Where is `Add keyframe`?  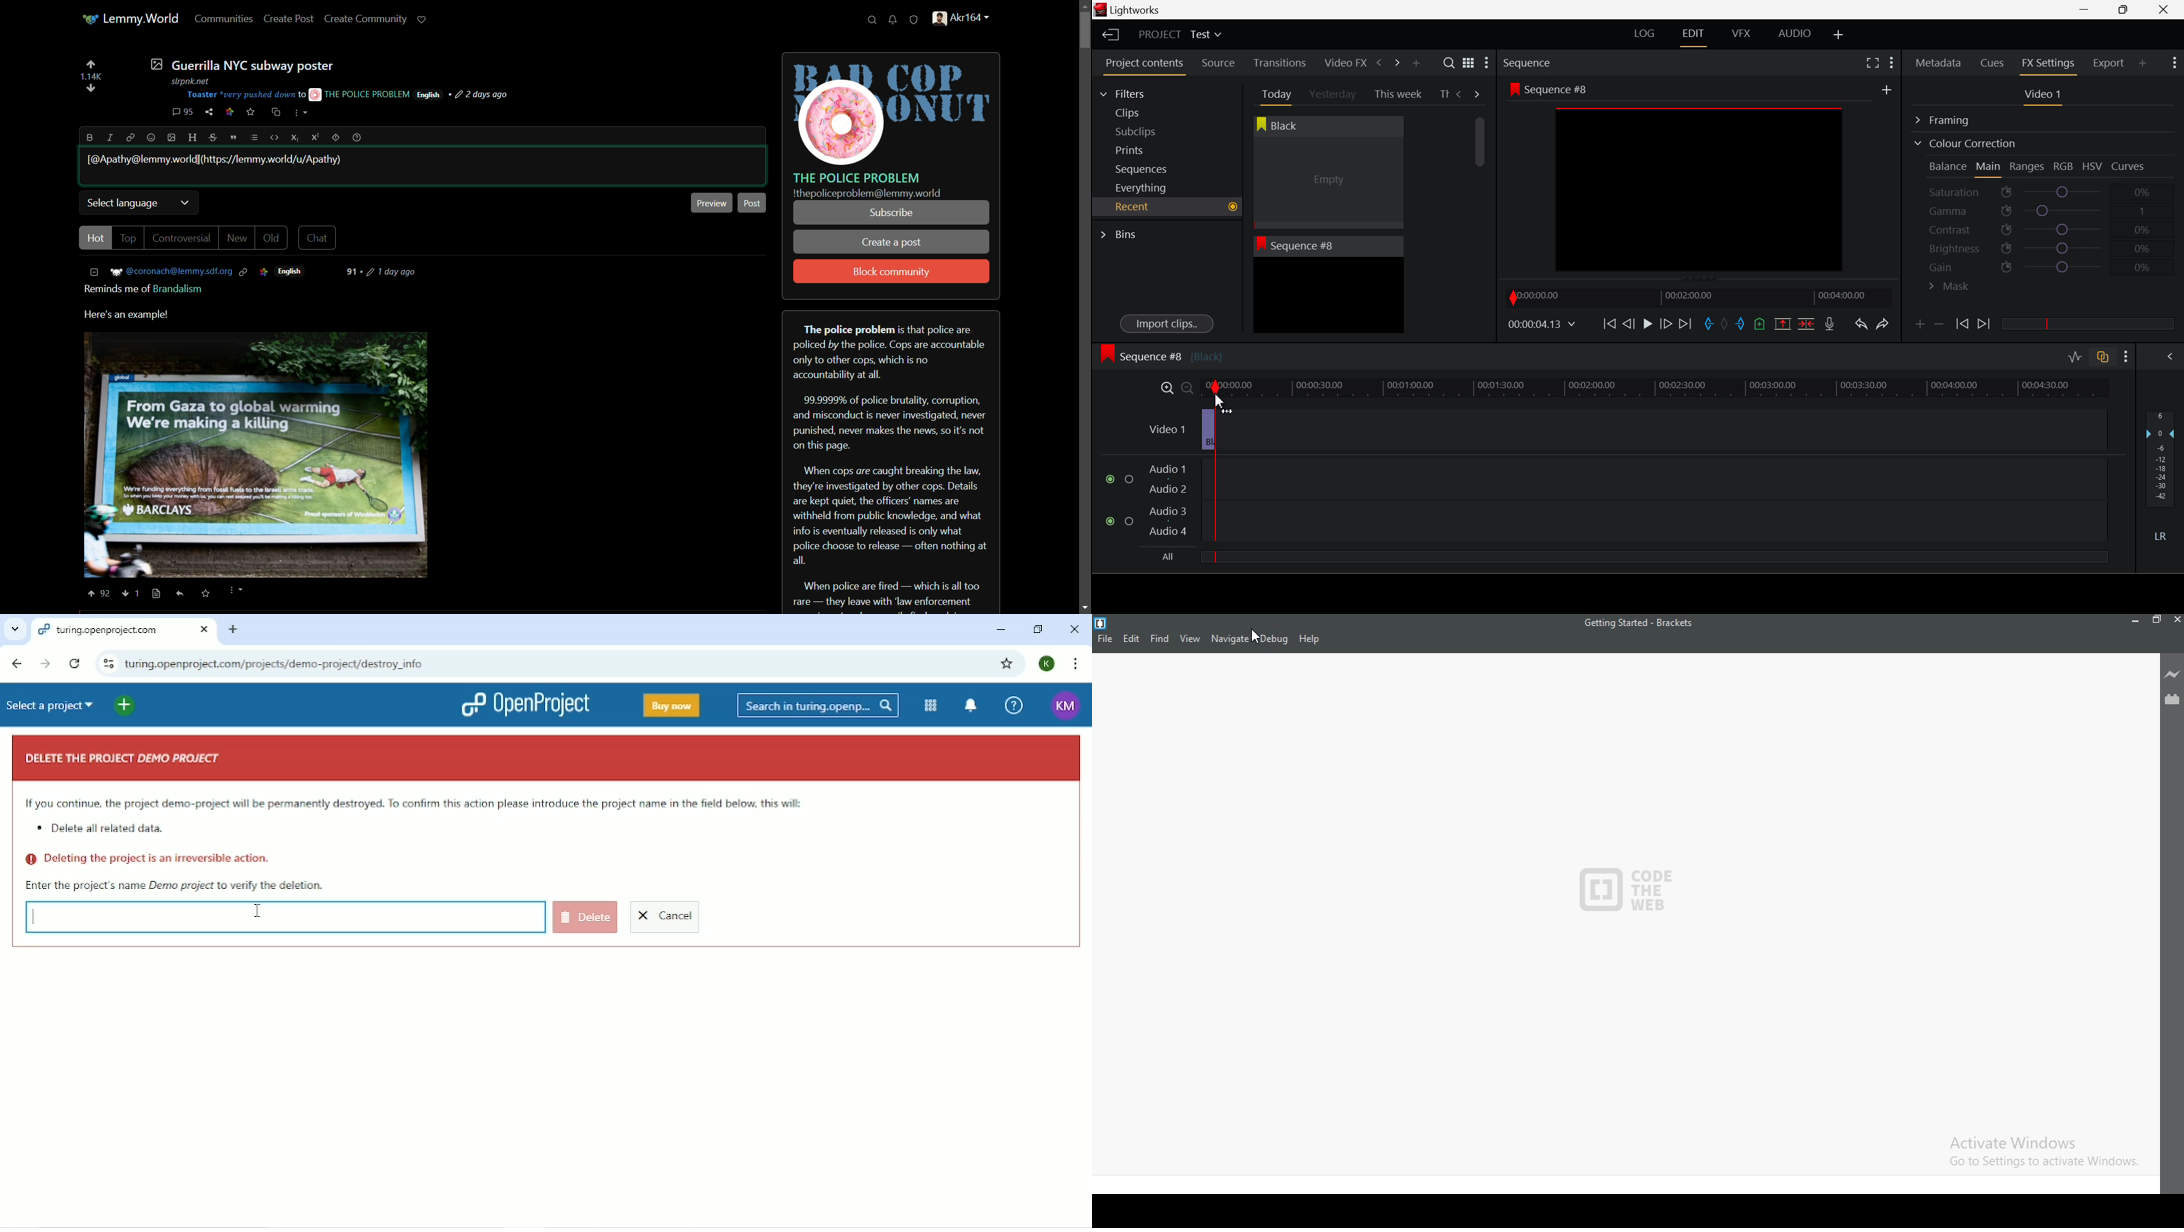 Add keyframe is located at coordinates (1918, 326).